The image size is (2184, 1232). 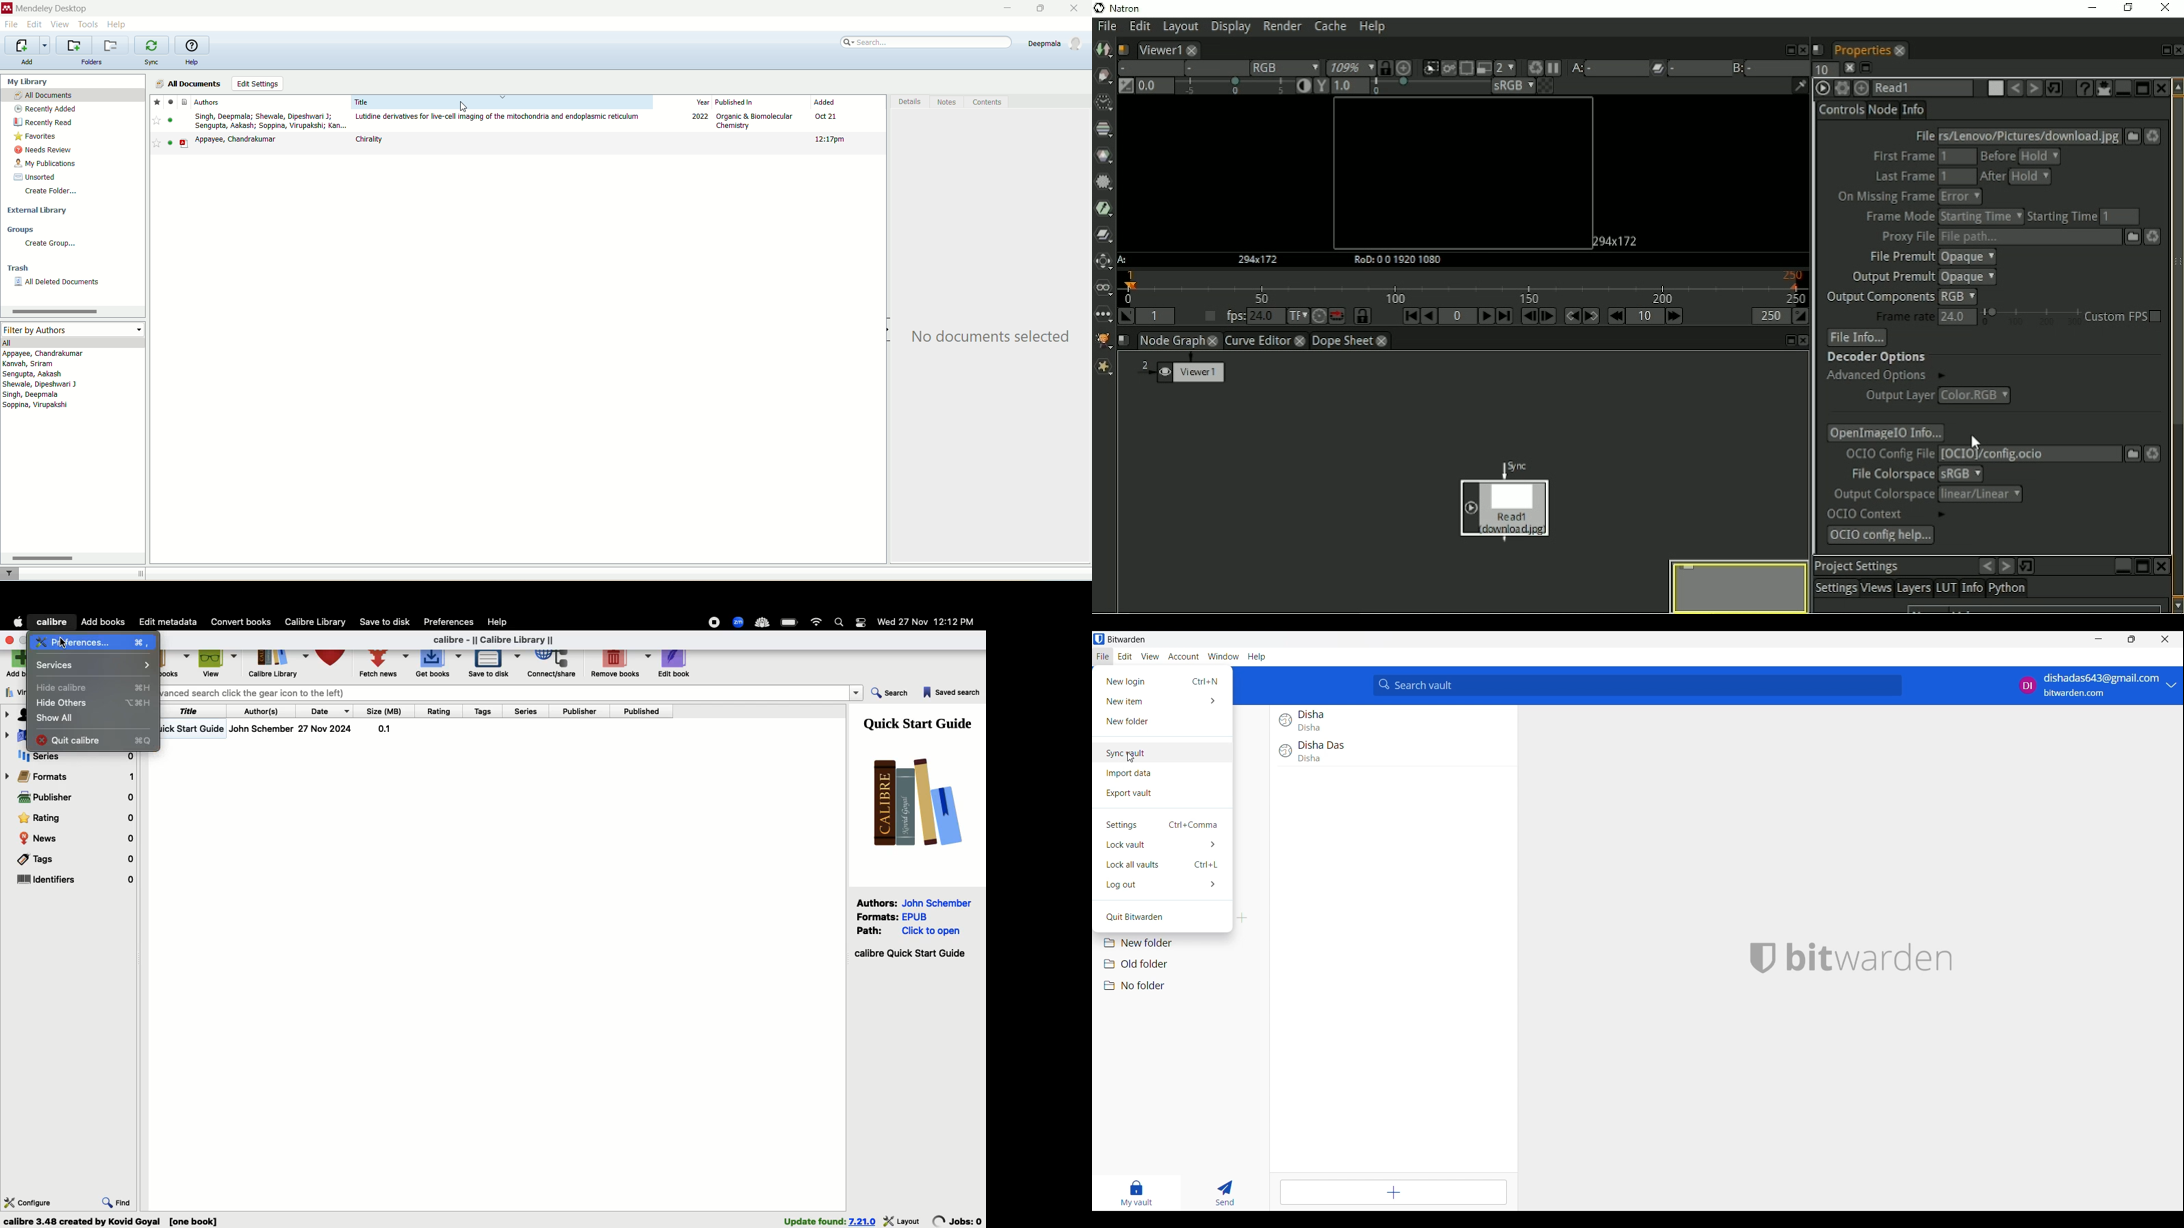 I want to click on account, so click(x=1056, y=43).